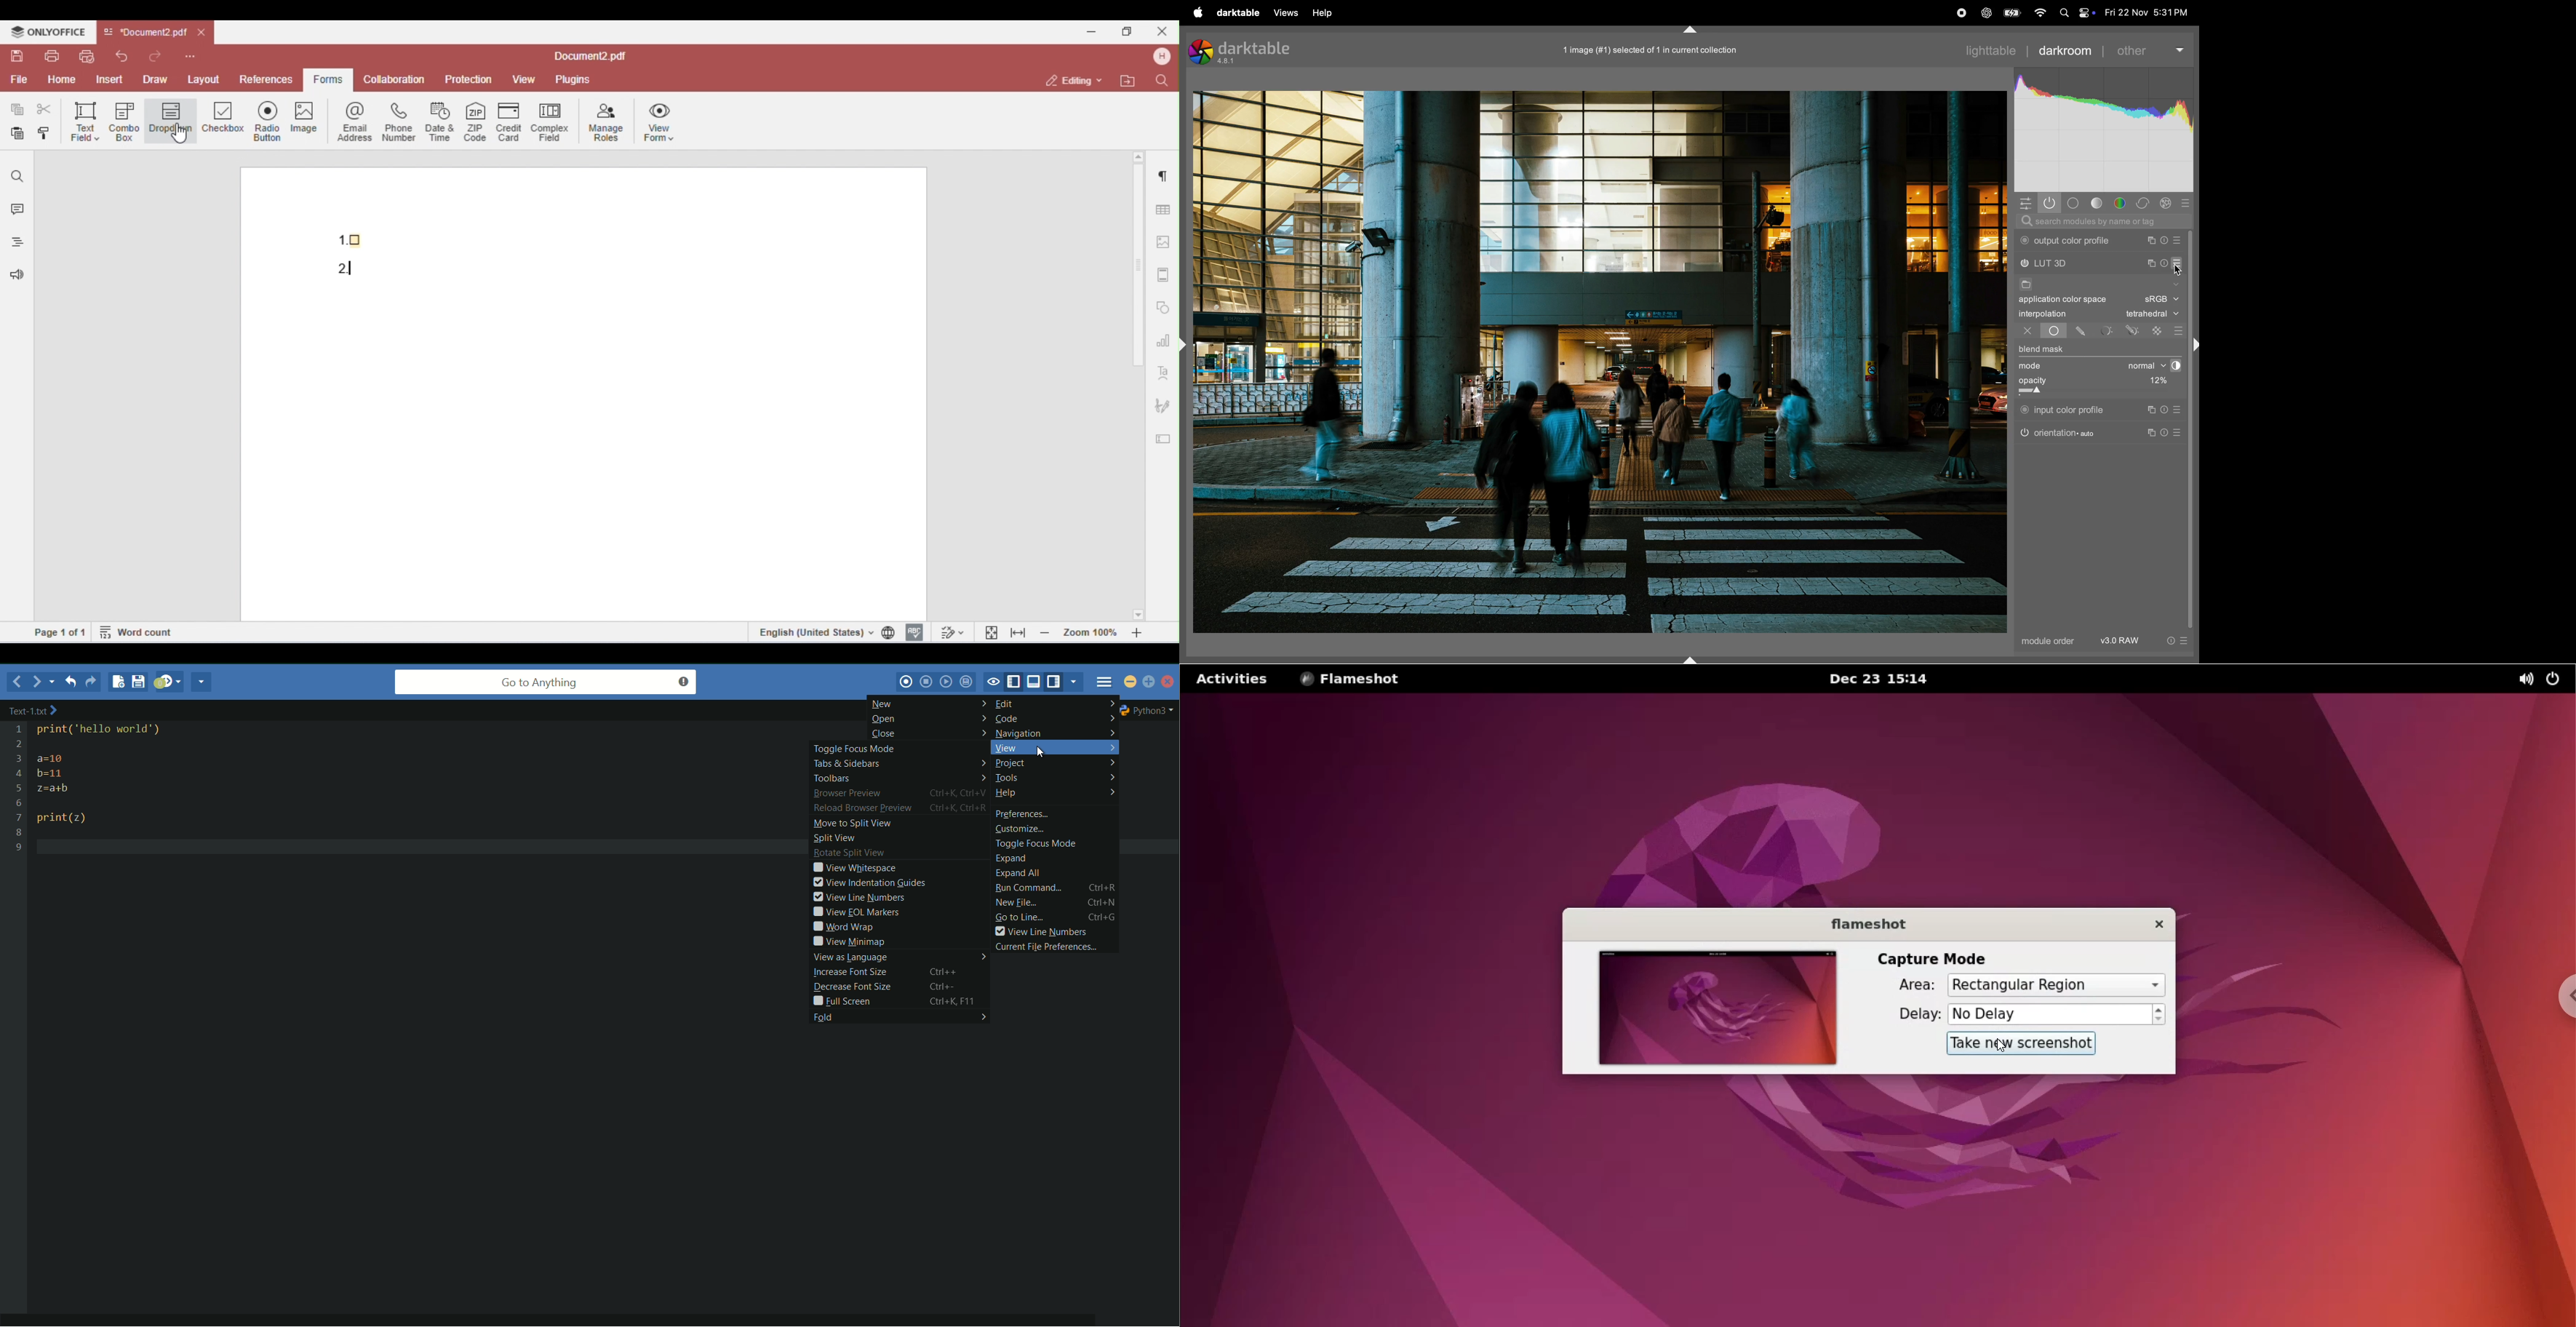  Describe the element at coordinates (850, 824) in the screenshot. I see `move to split view` at that location.